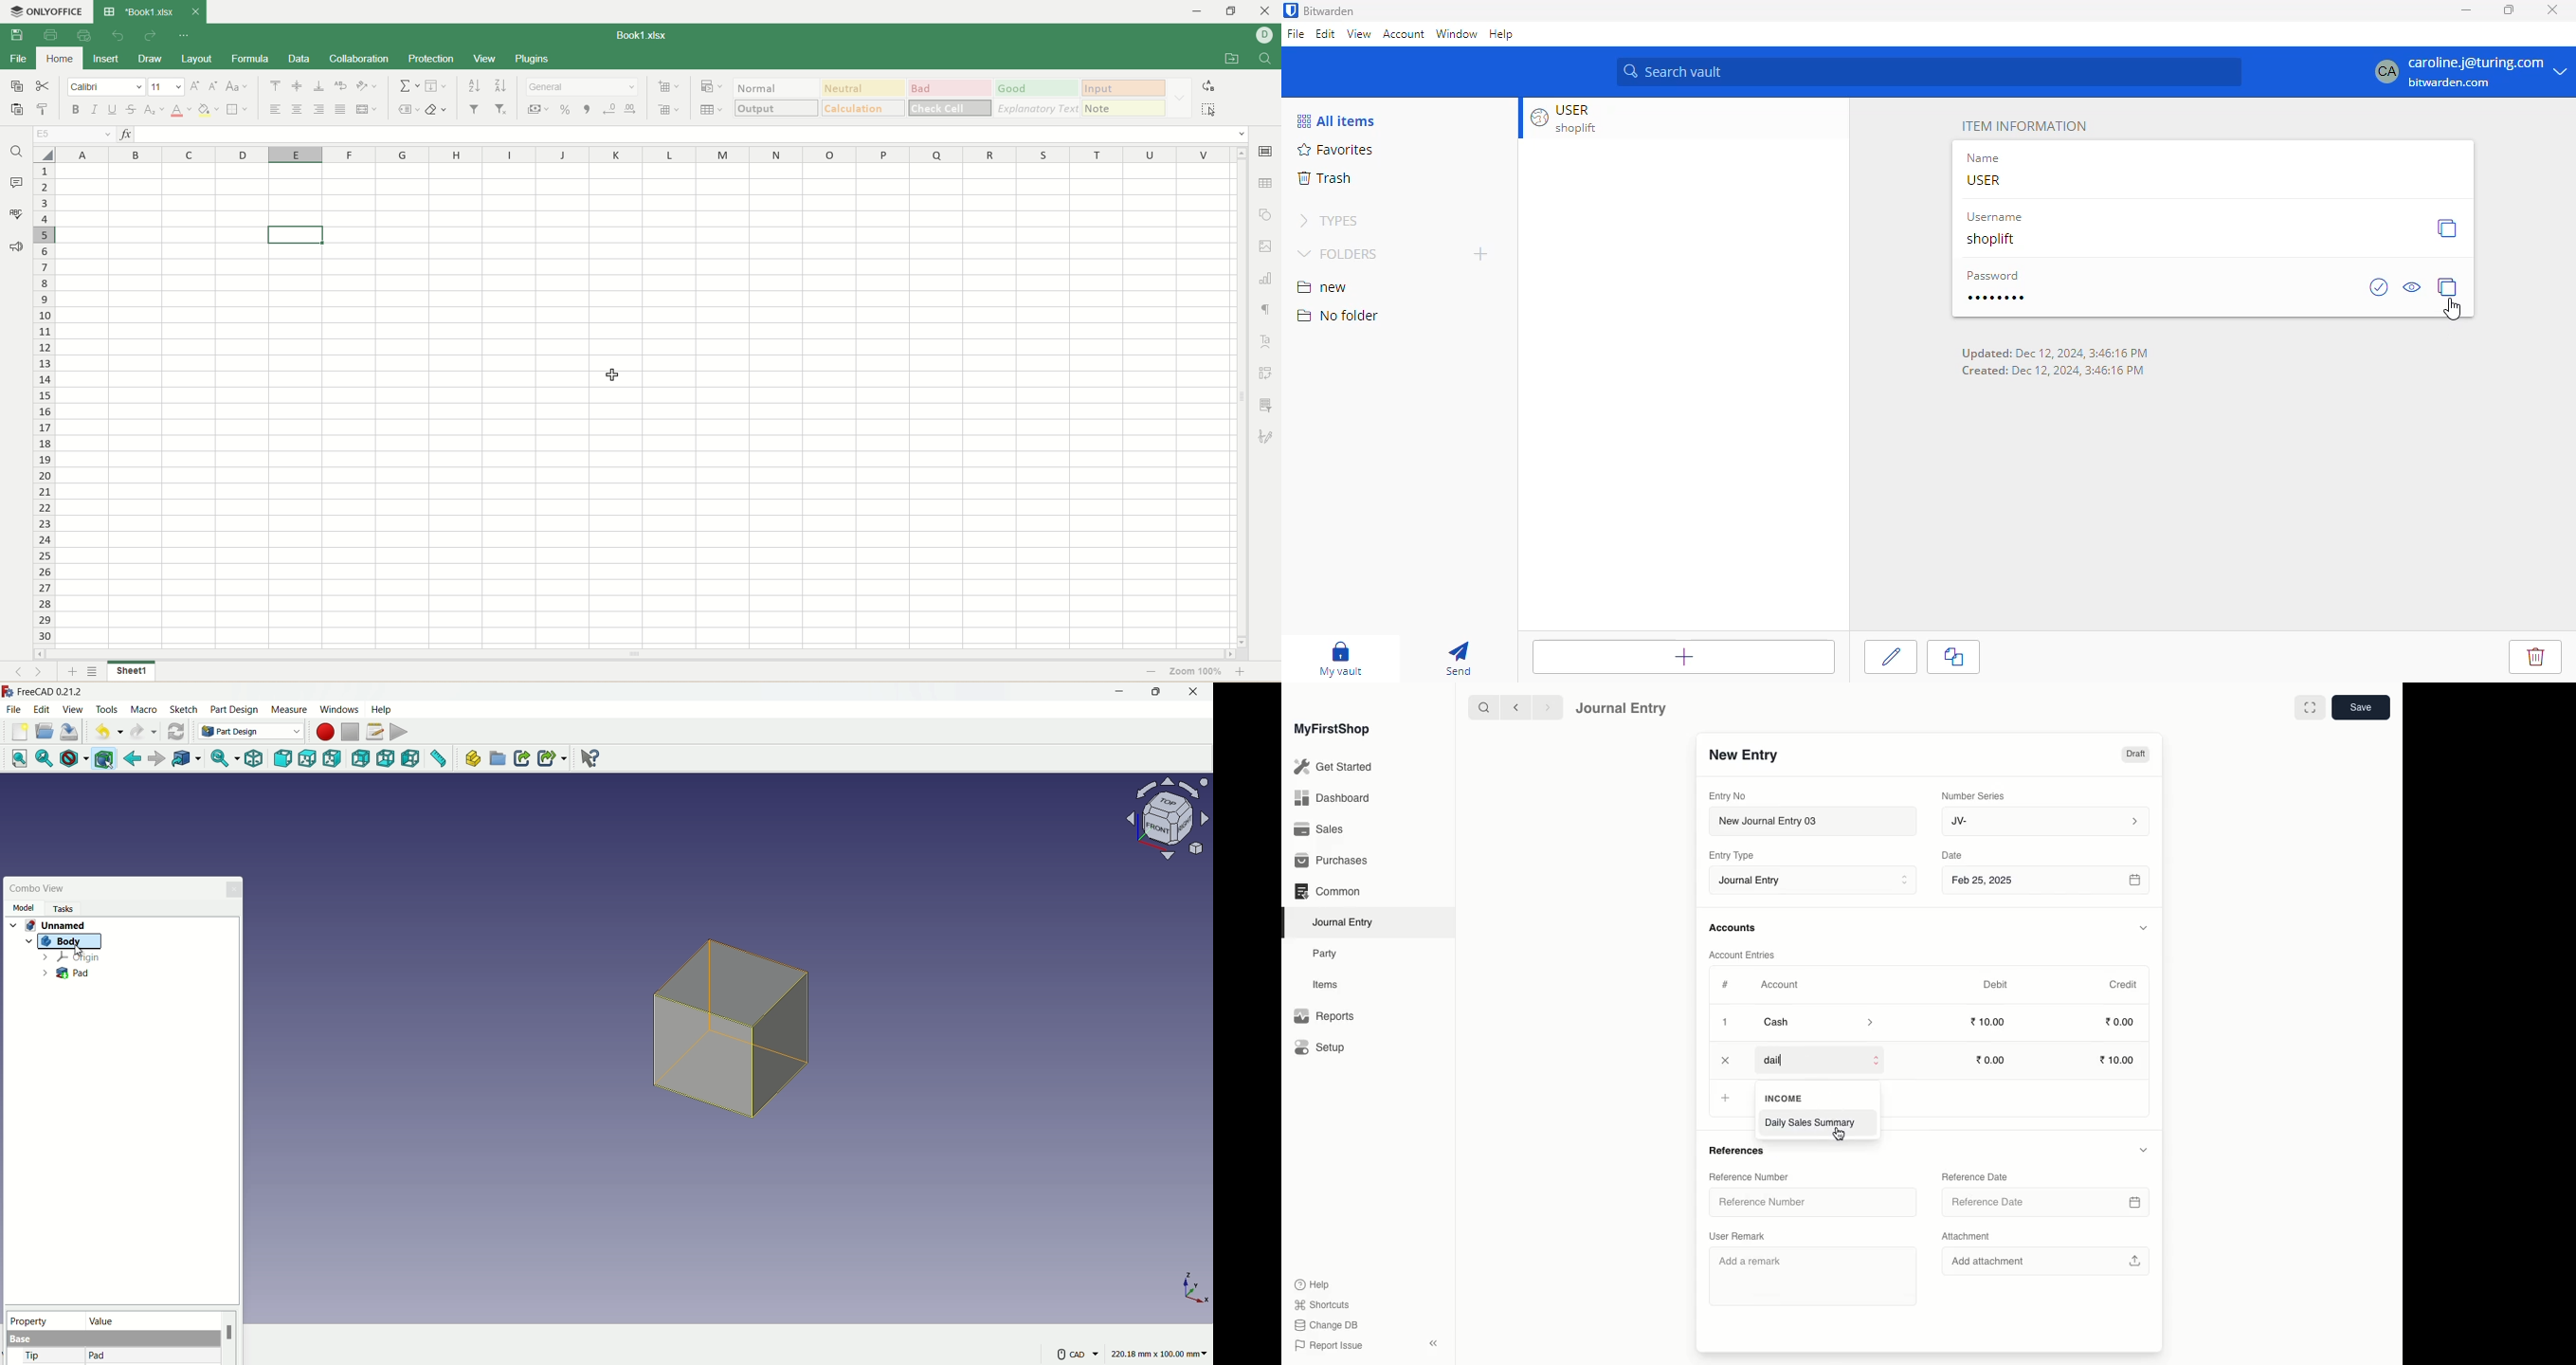 This screenshot has height=1372, width=2576. I want to click on Setup, so click(1321, 1049).